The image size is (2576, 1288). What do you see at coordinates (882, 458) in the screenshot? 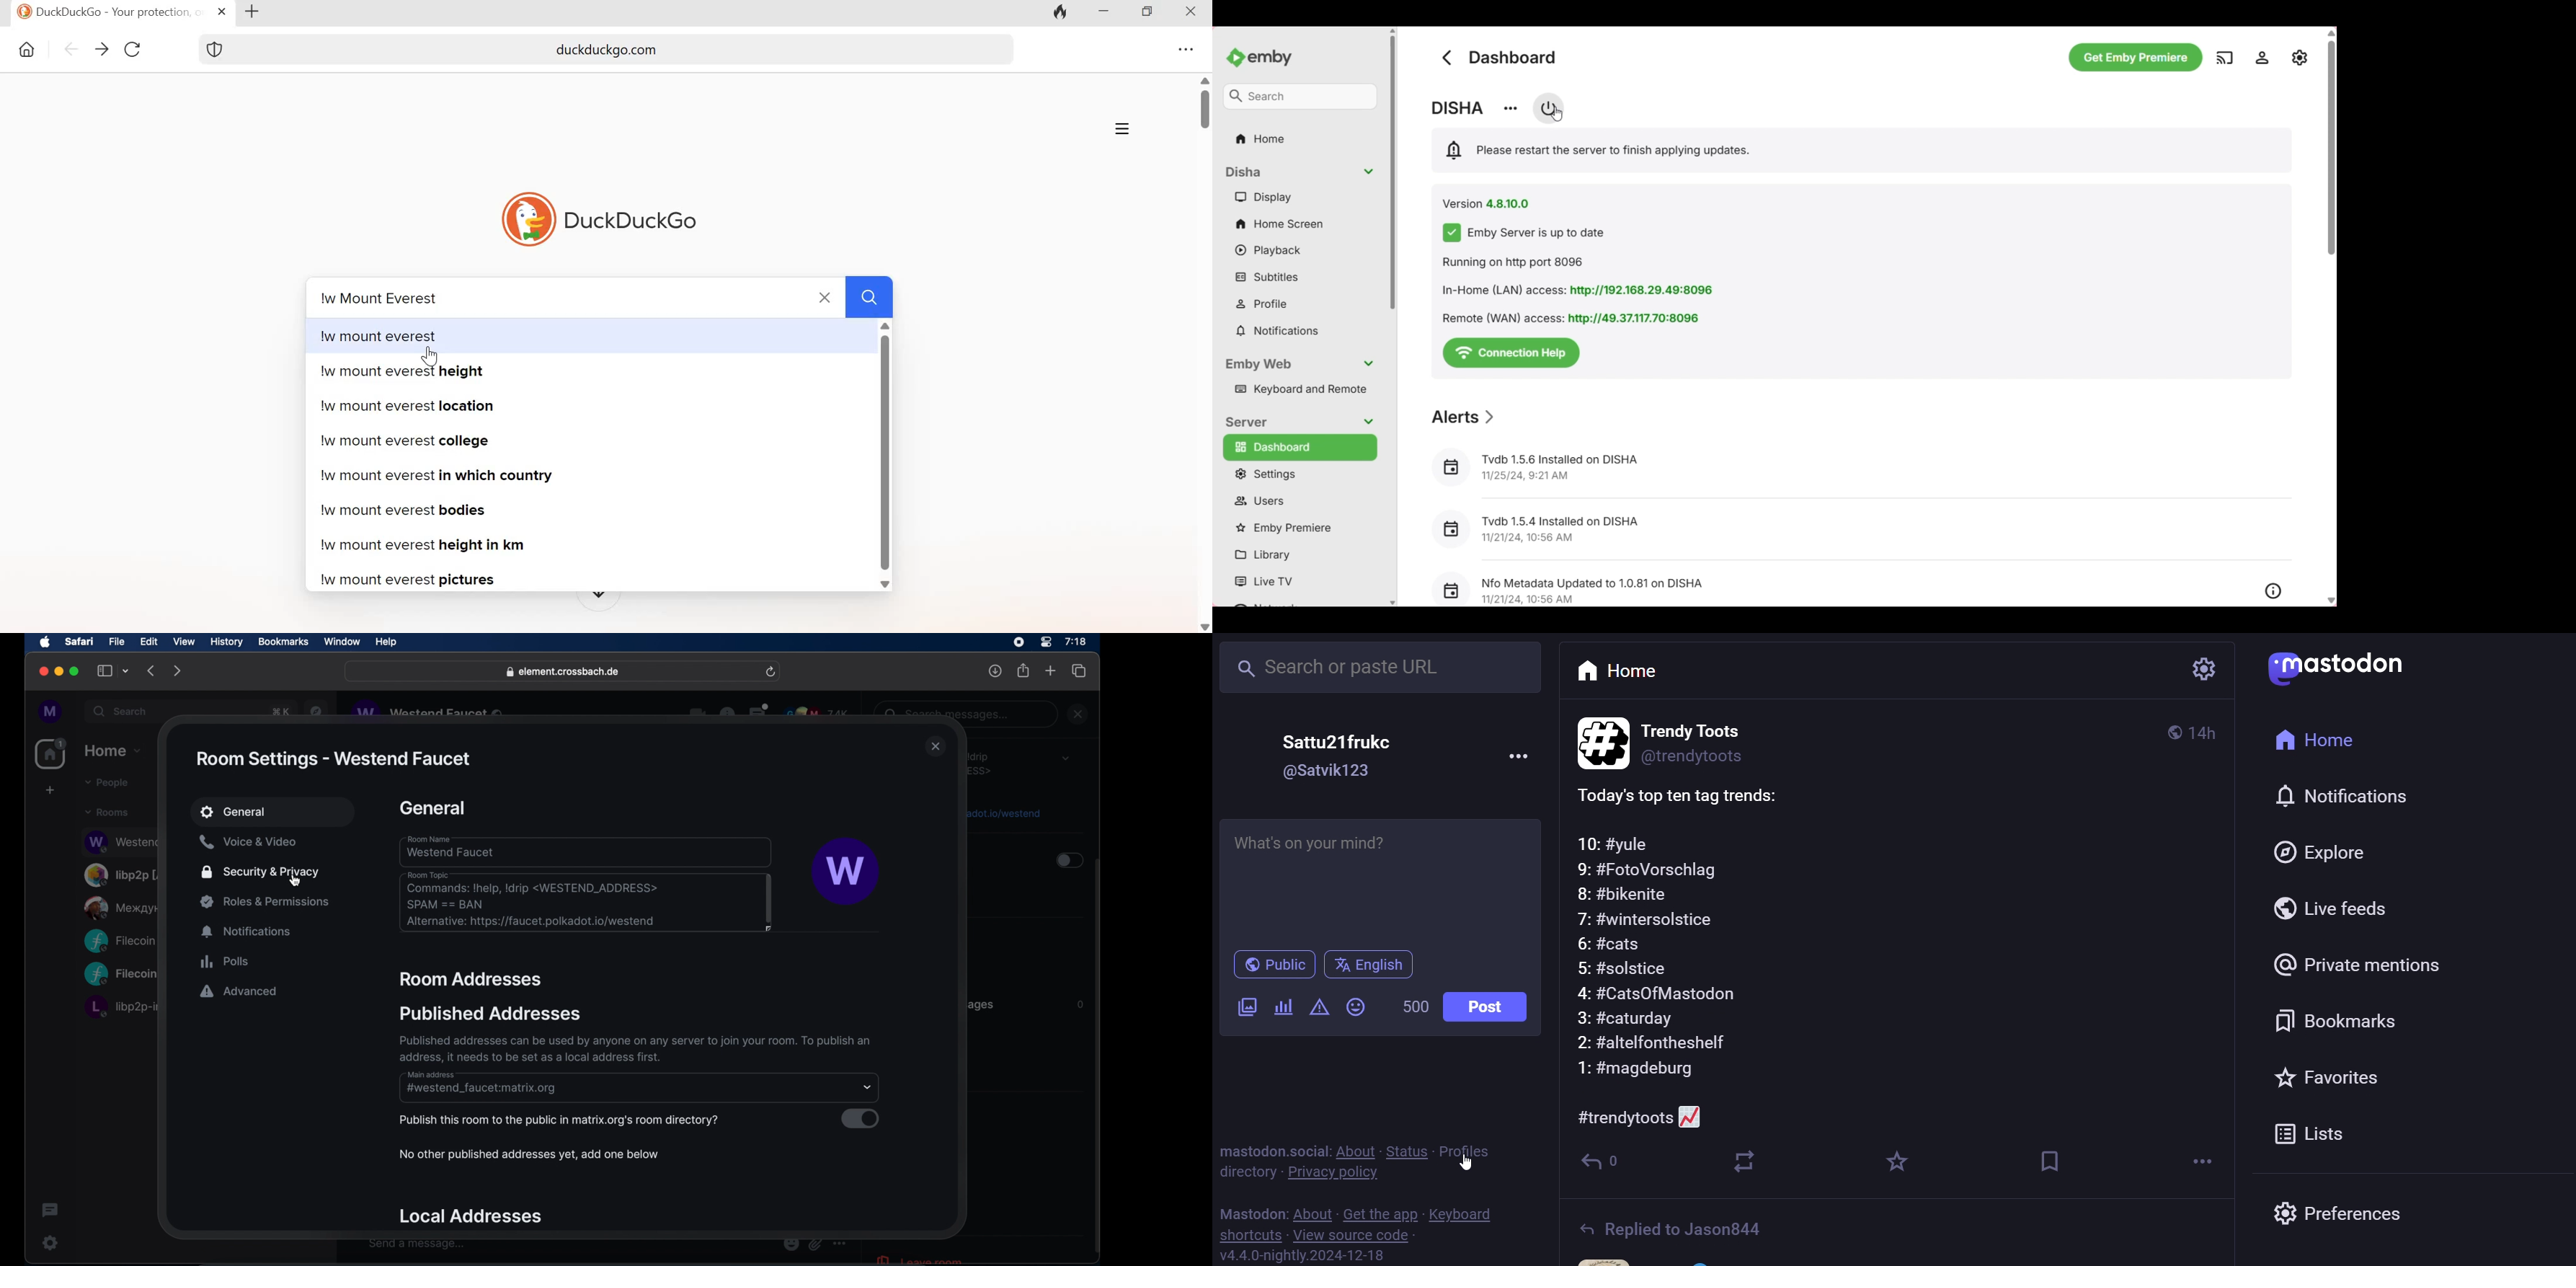
I see `scroll bar` at bounding box center [882, 458].